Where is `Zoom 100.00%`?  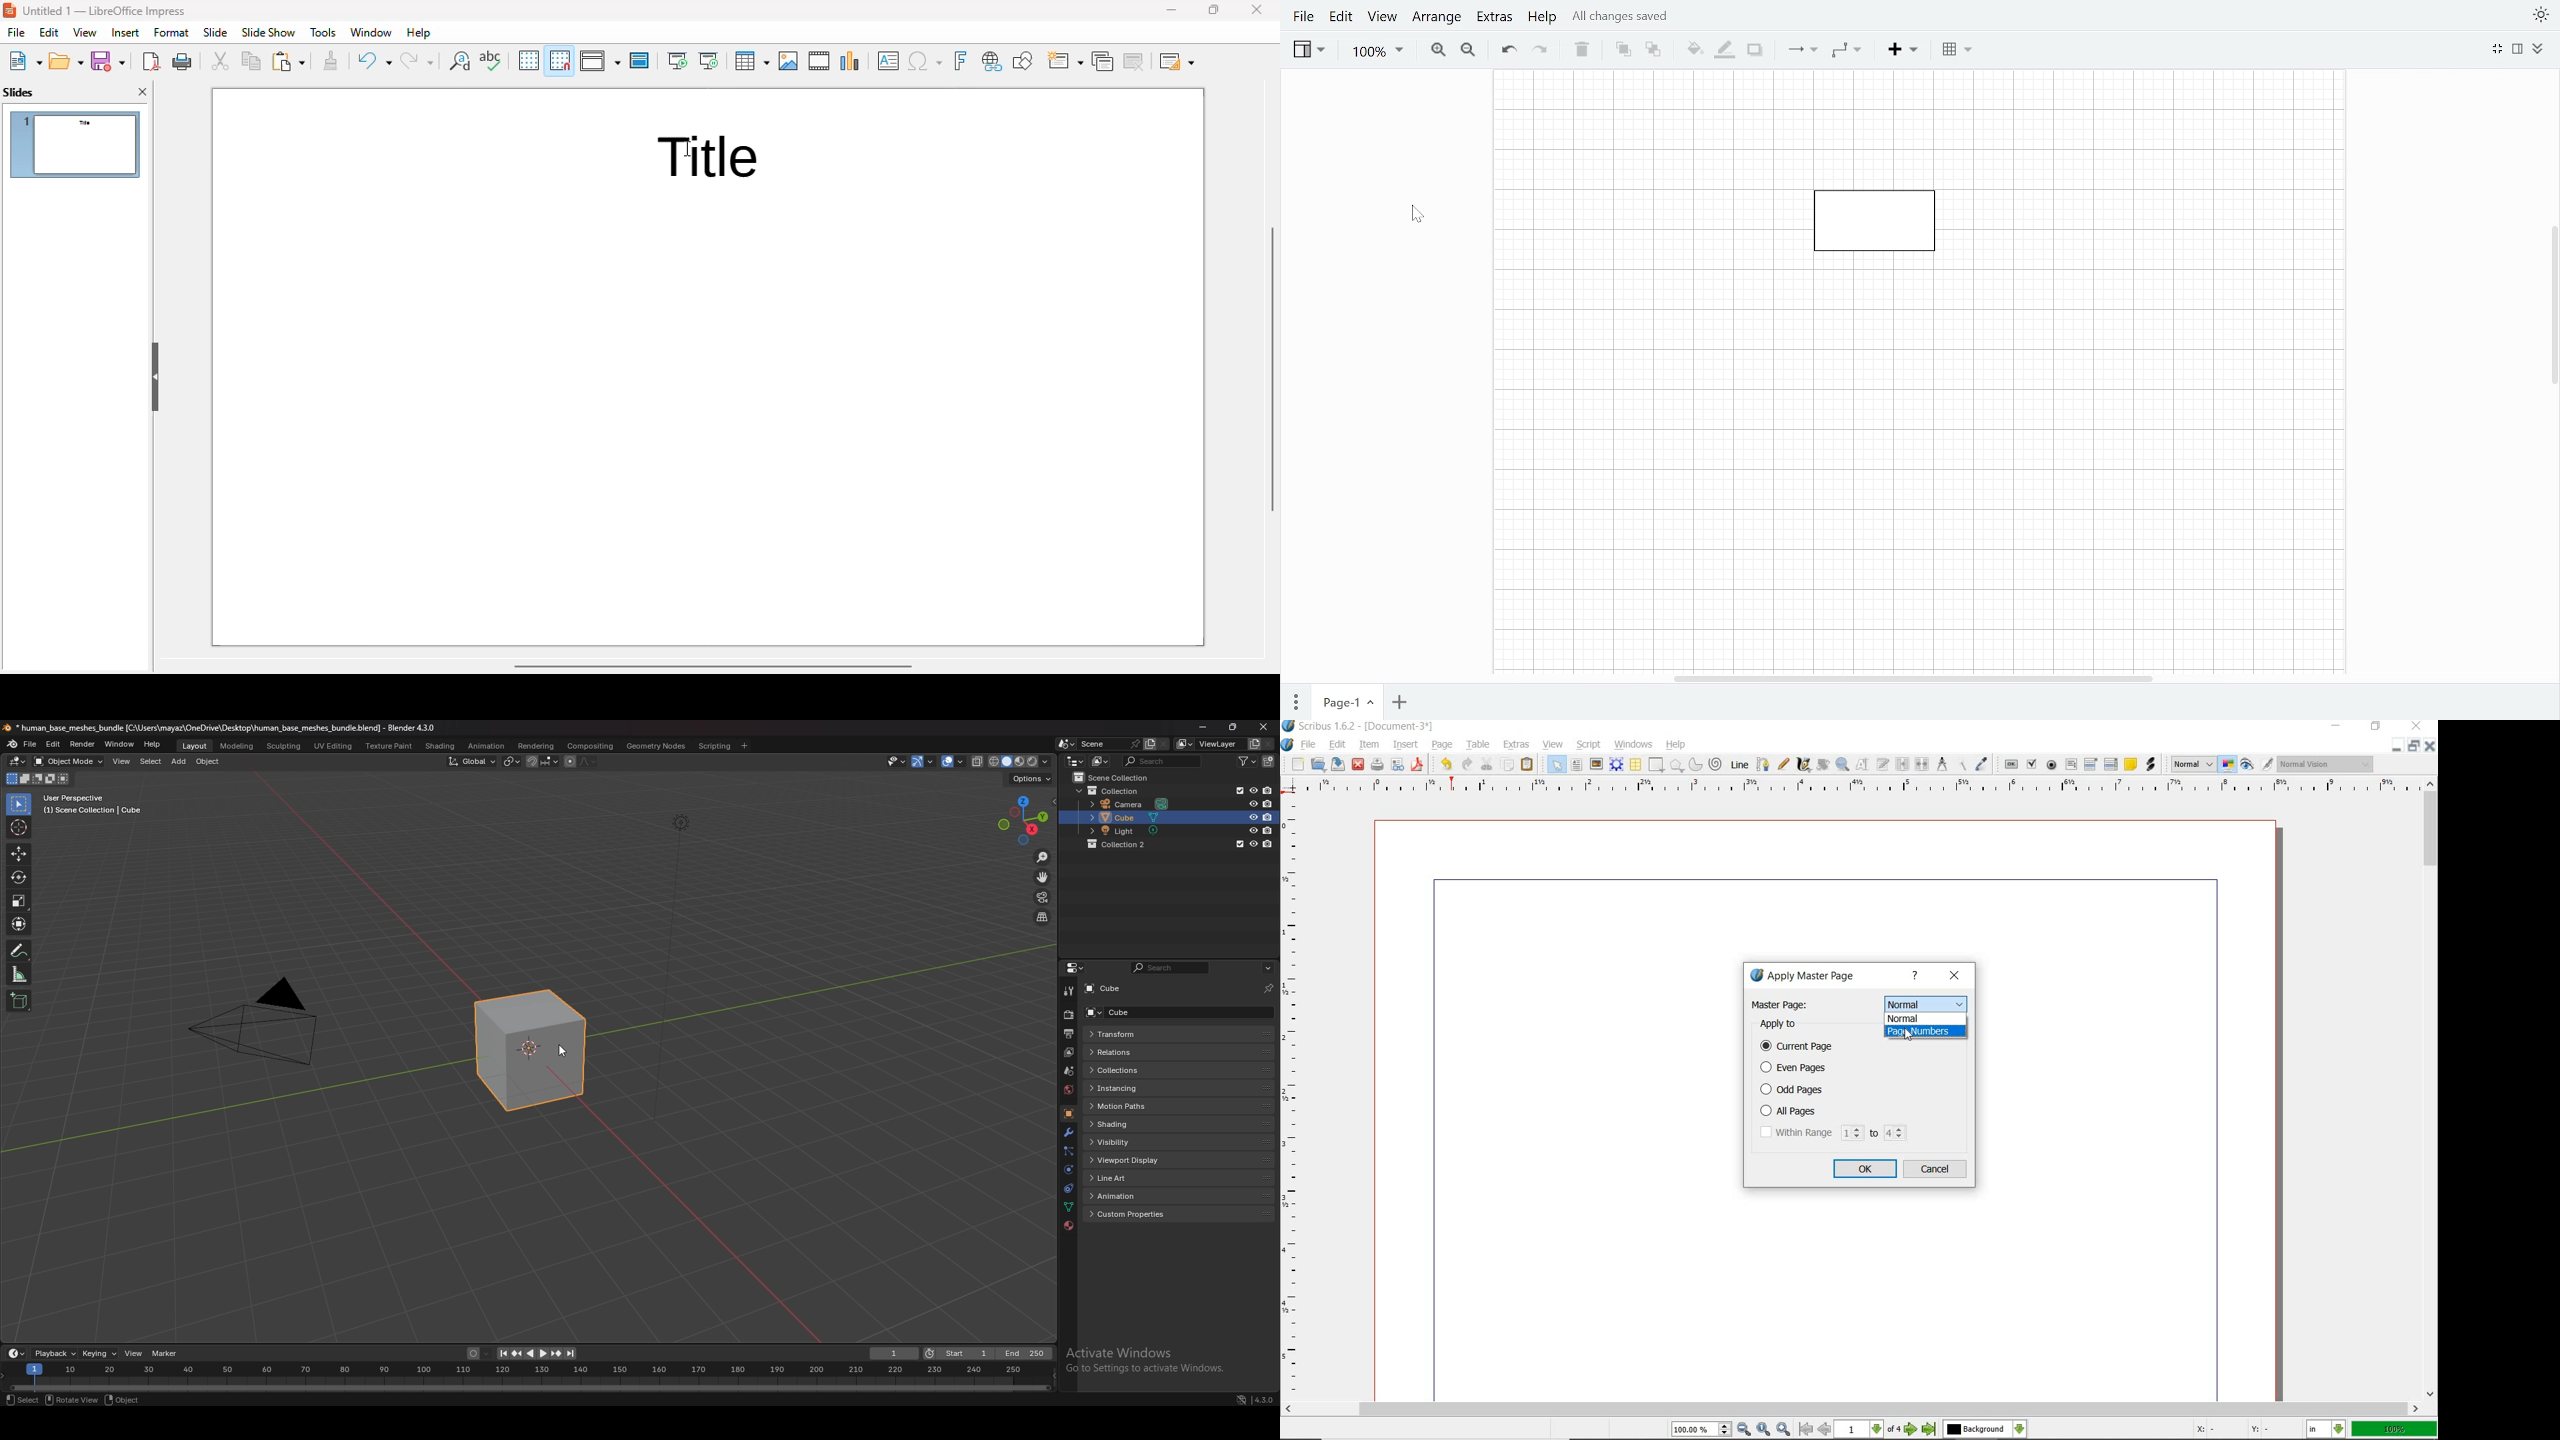 Zoom 100.00% is located at coordinates (1701, 1429).